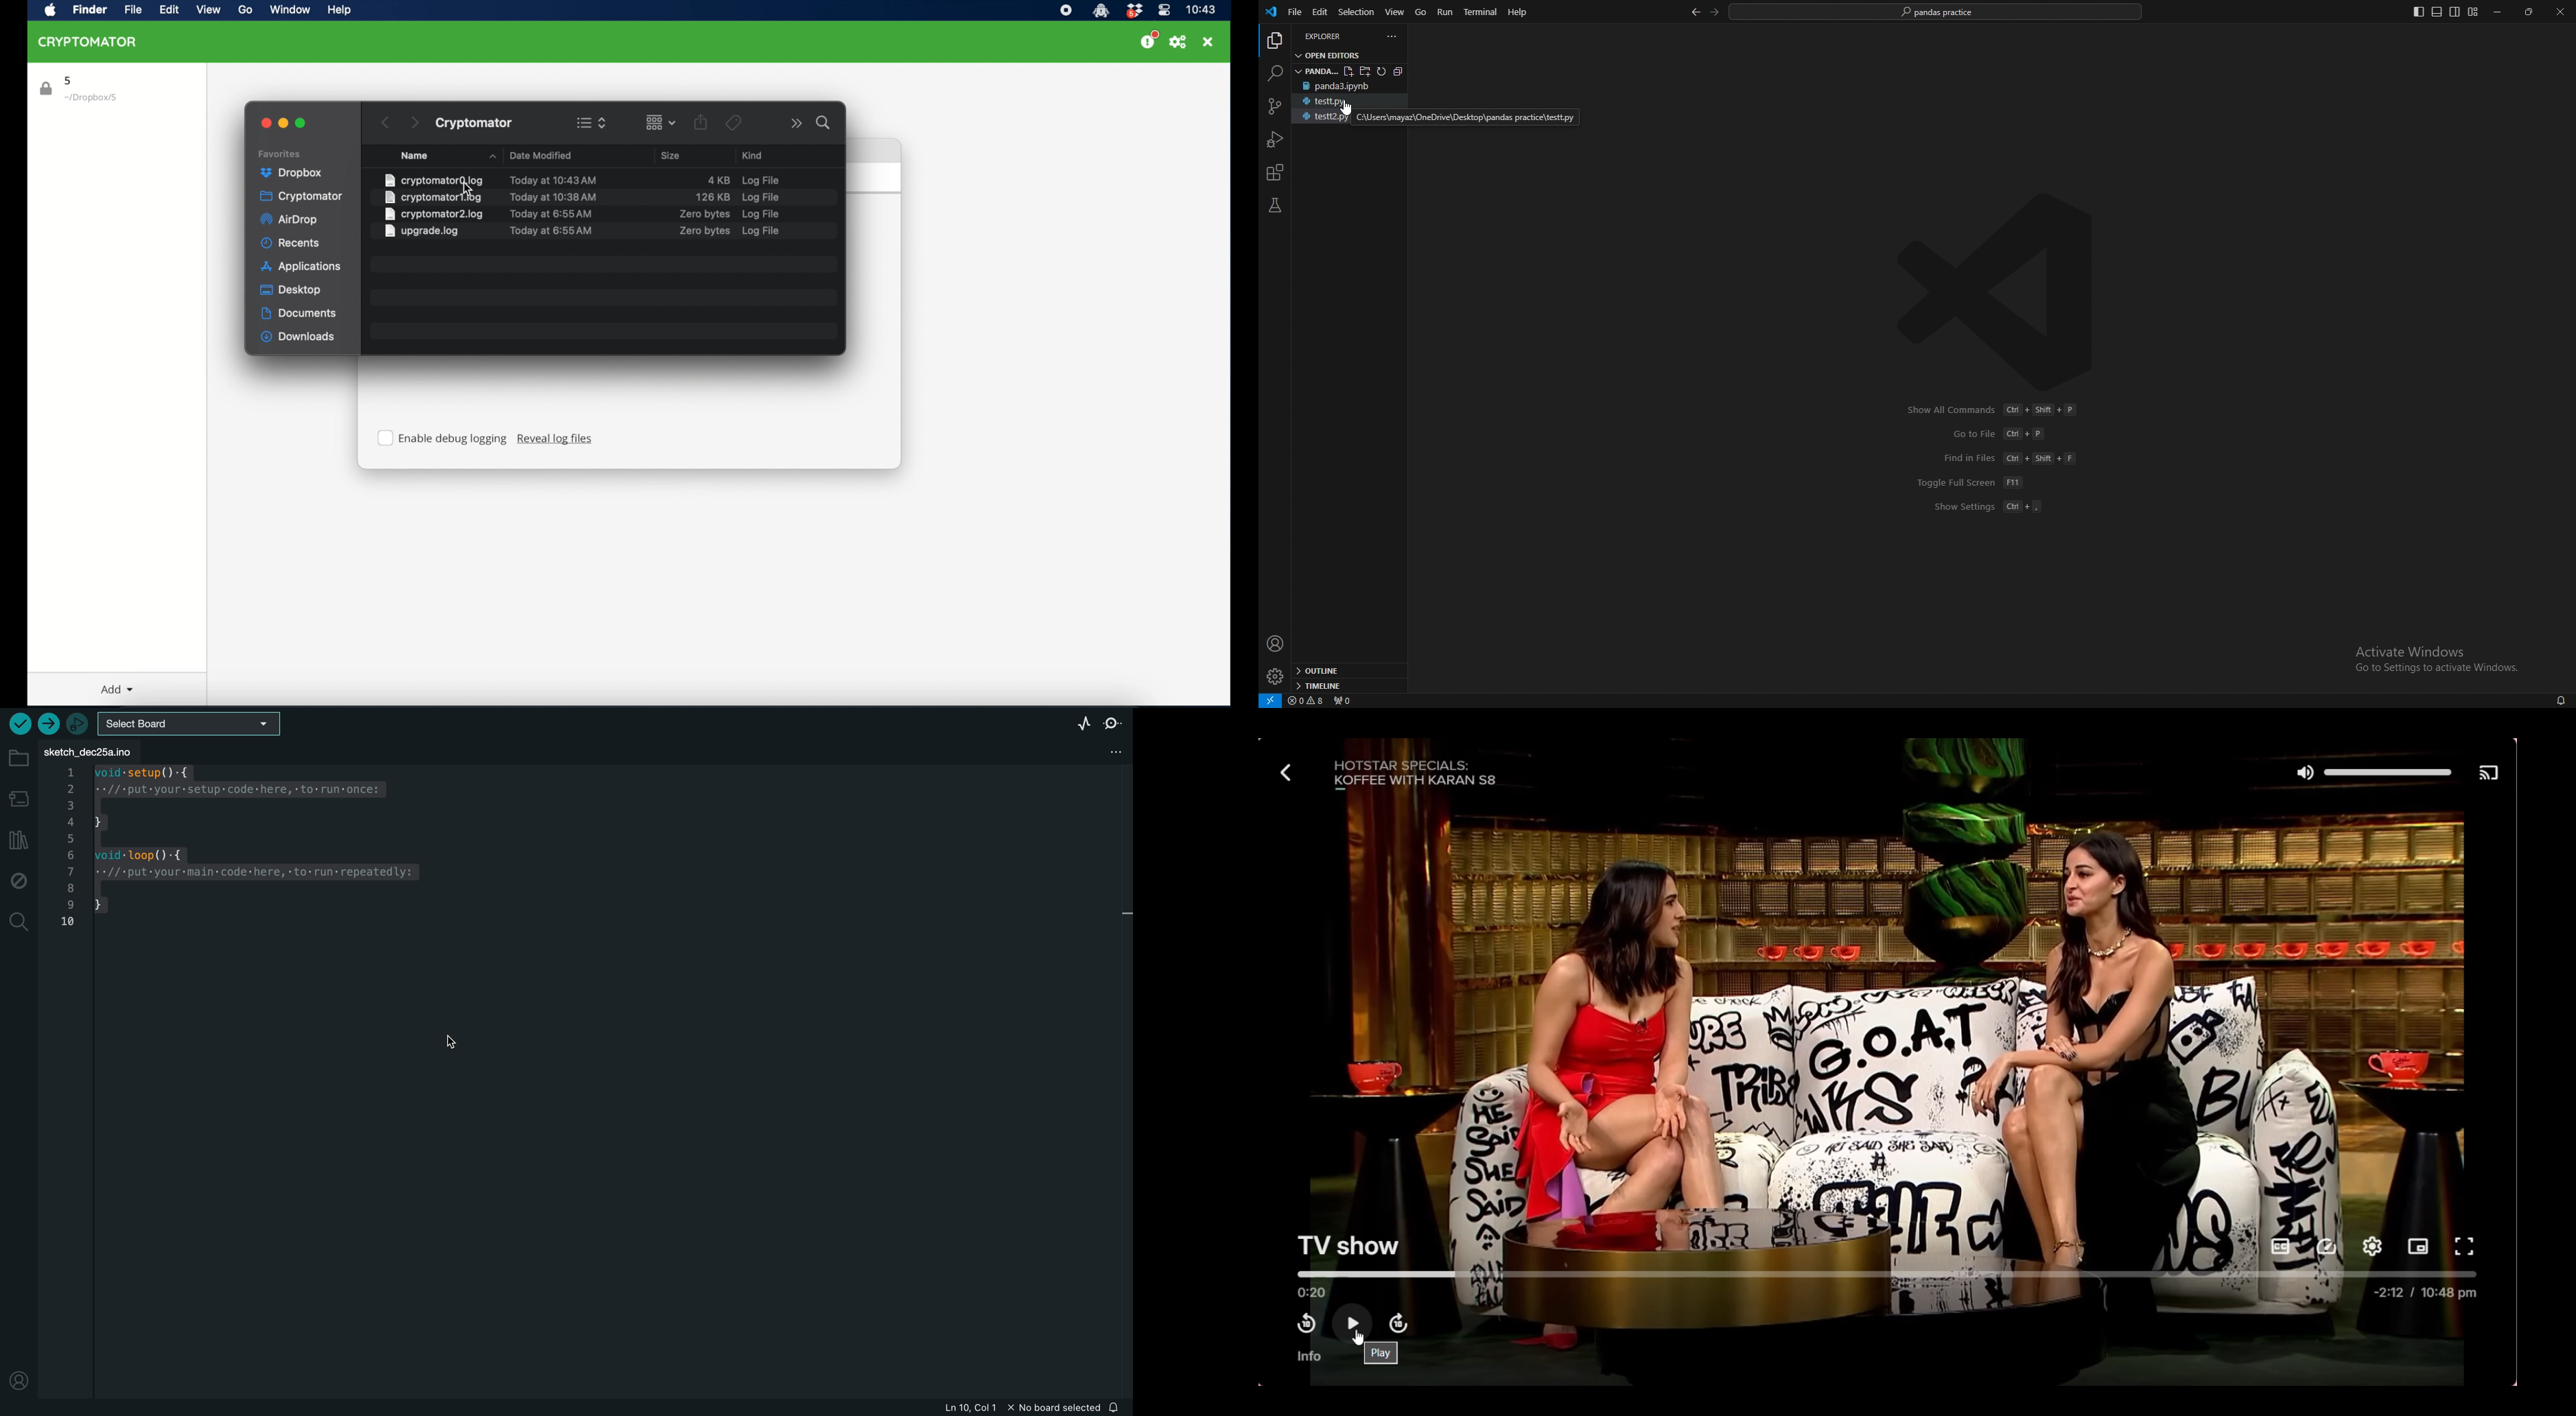  Describe the element at coordinates (591, 123) in the screenshot. I see `view options` at that location.